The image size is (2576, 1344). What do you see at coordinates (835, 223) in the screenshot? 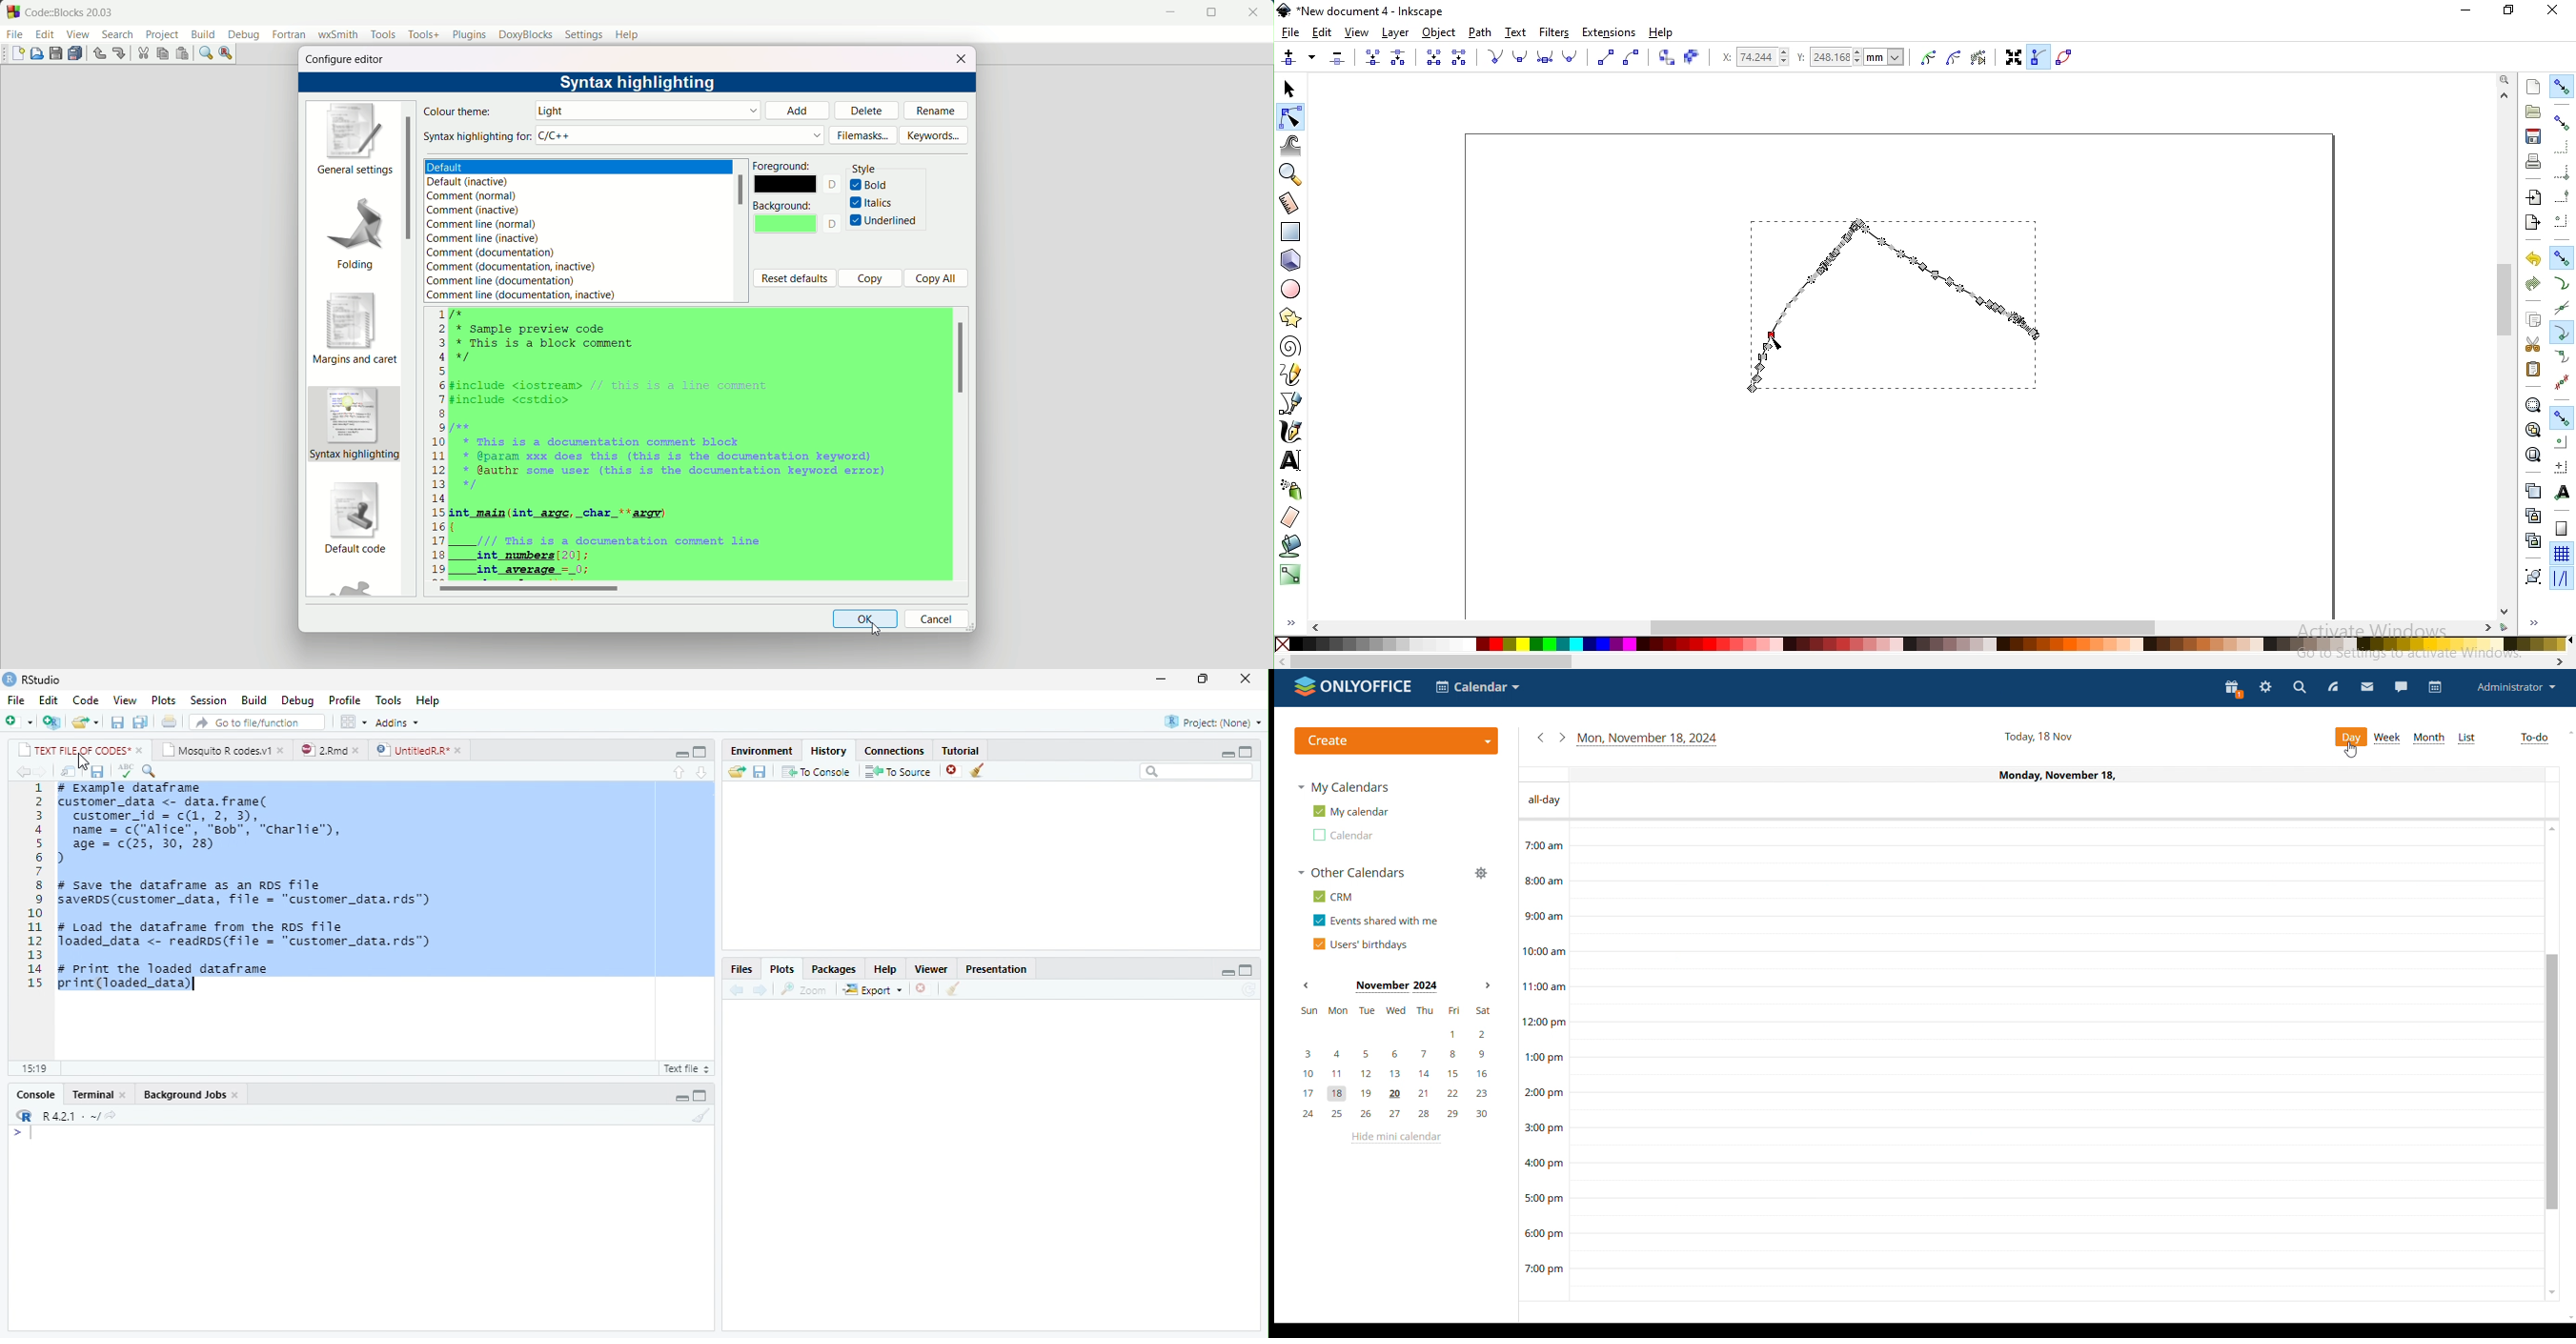
I see `text` at bounding box center [835, 223].